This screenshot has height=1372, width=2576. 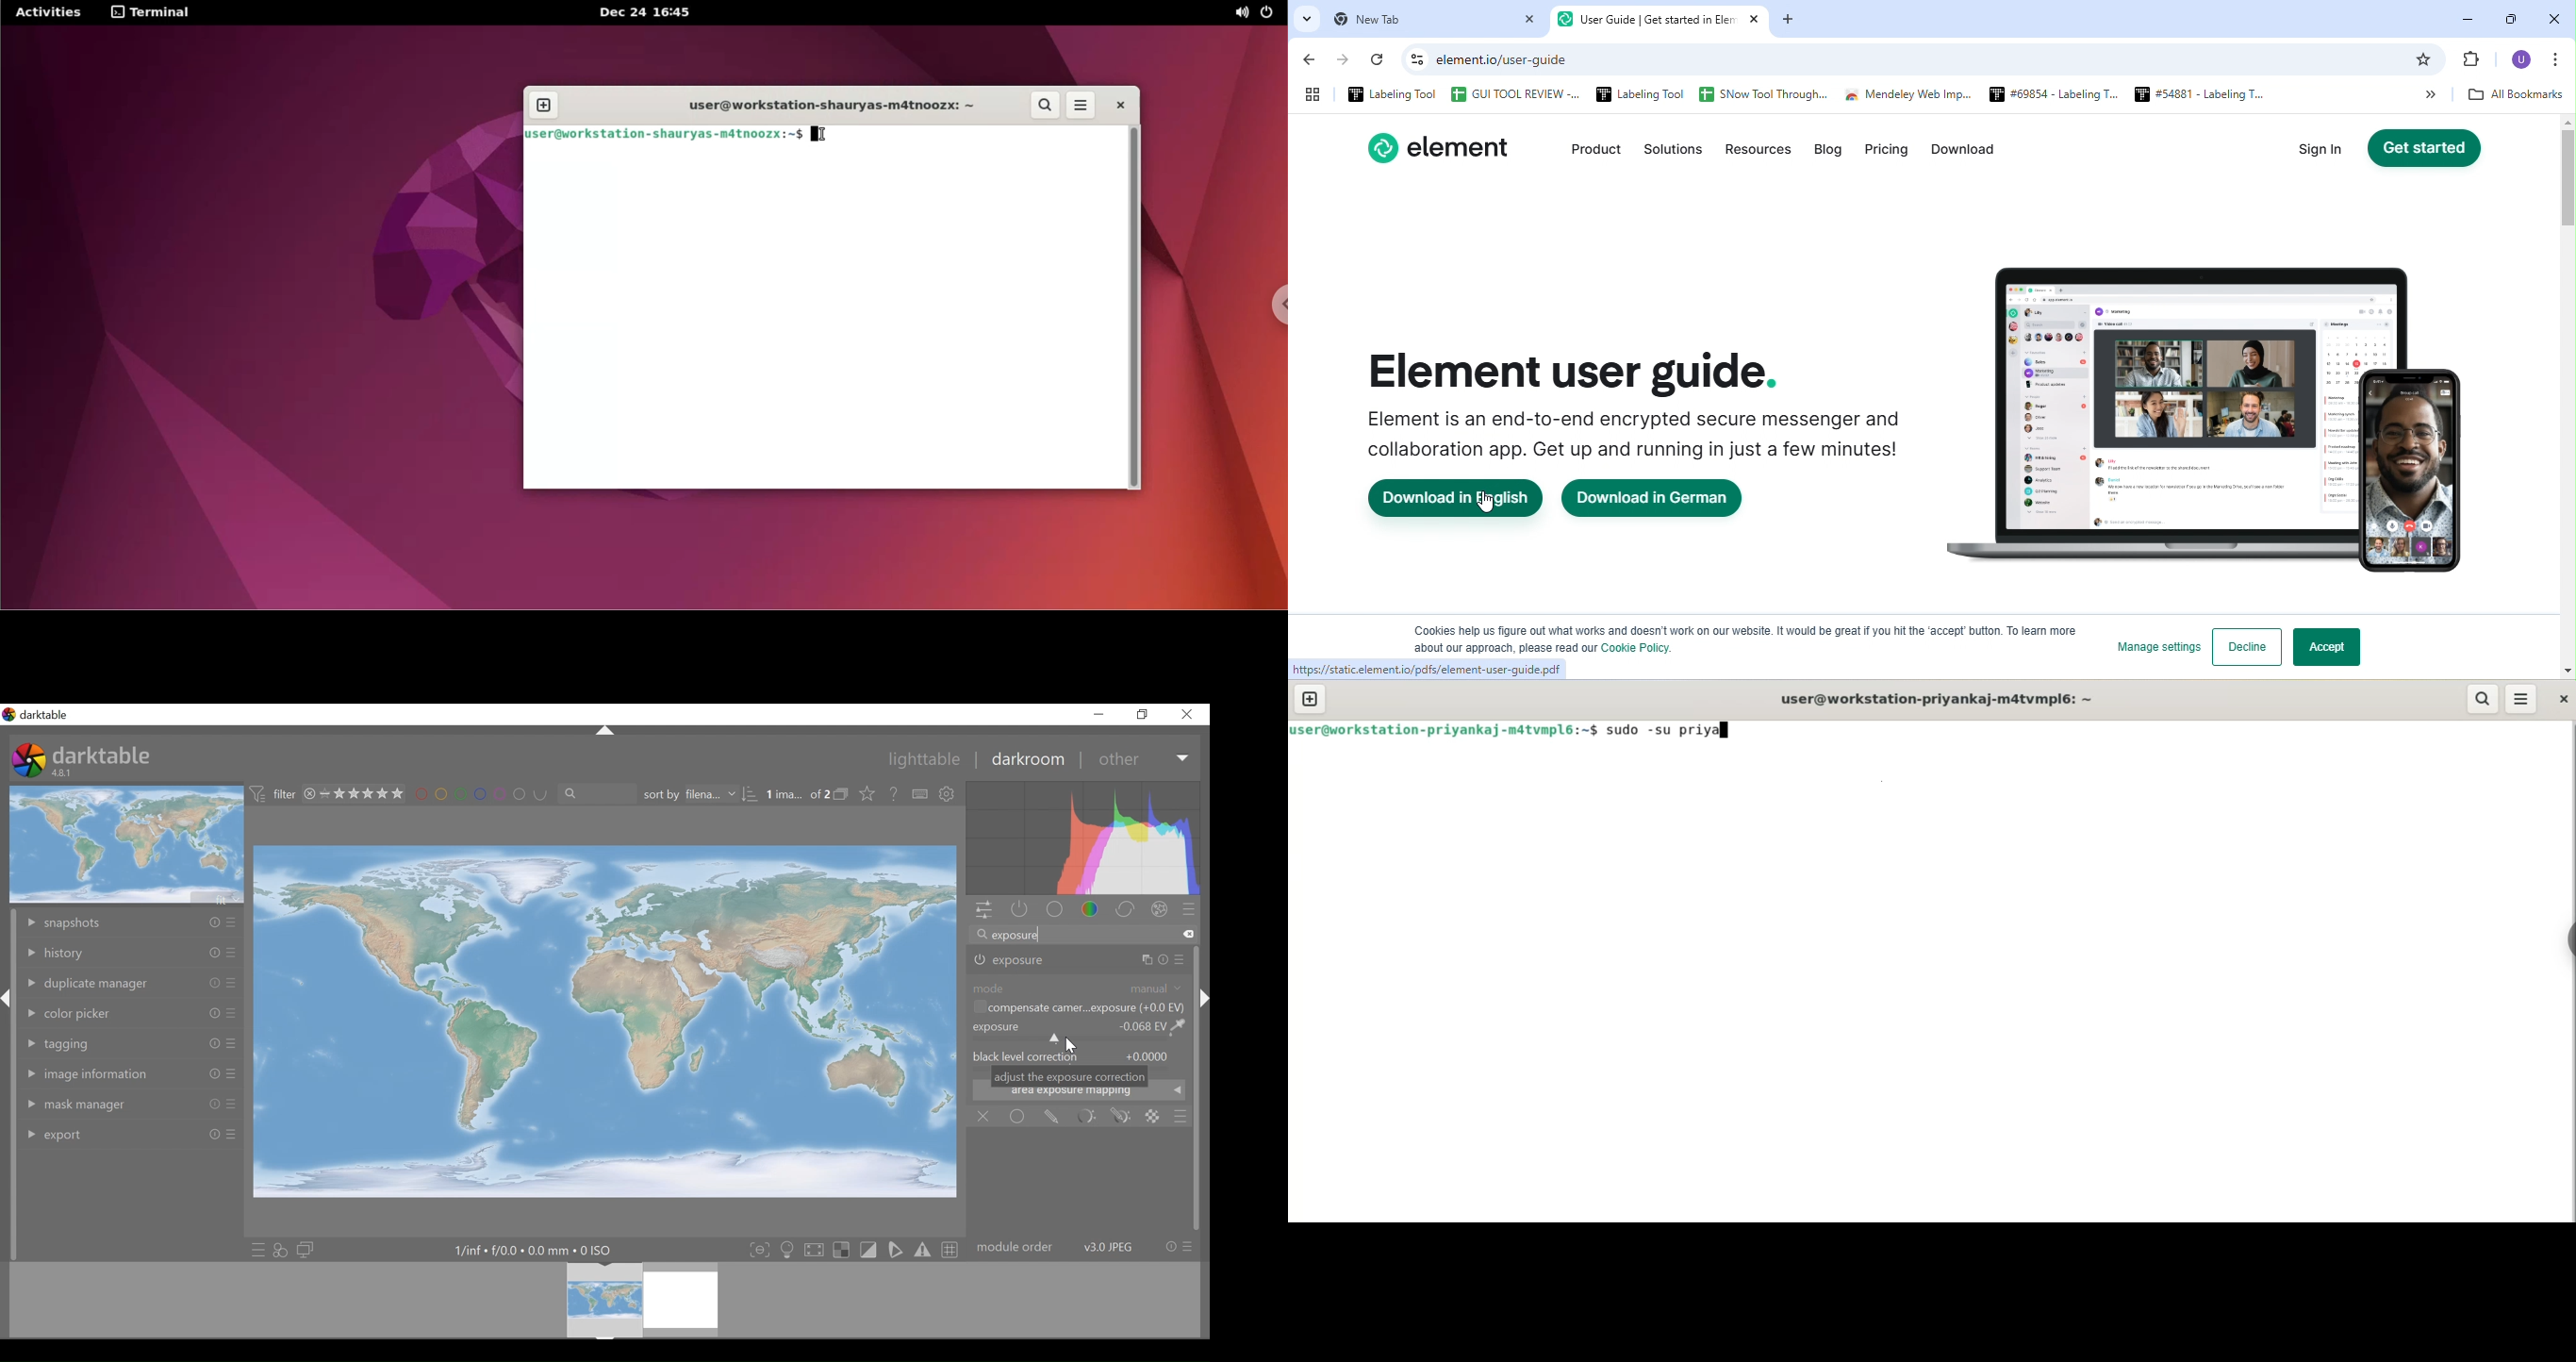 I want to click on download in english, so click(x=1456, y=498).